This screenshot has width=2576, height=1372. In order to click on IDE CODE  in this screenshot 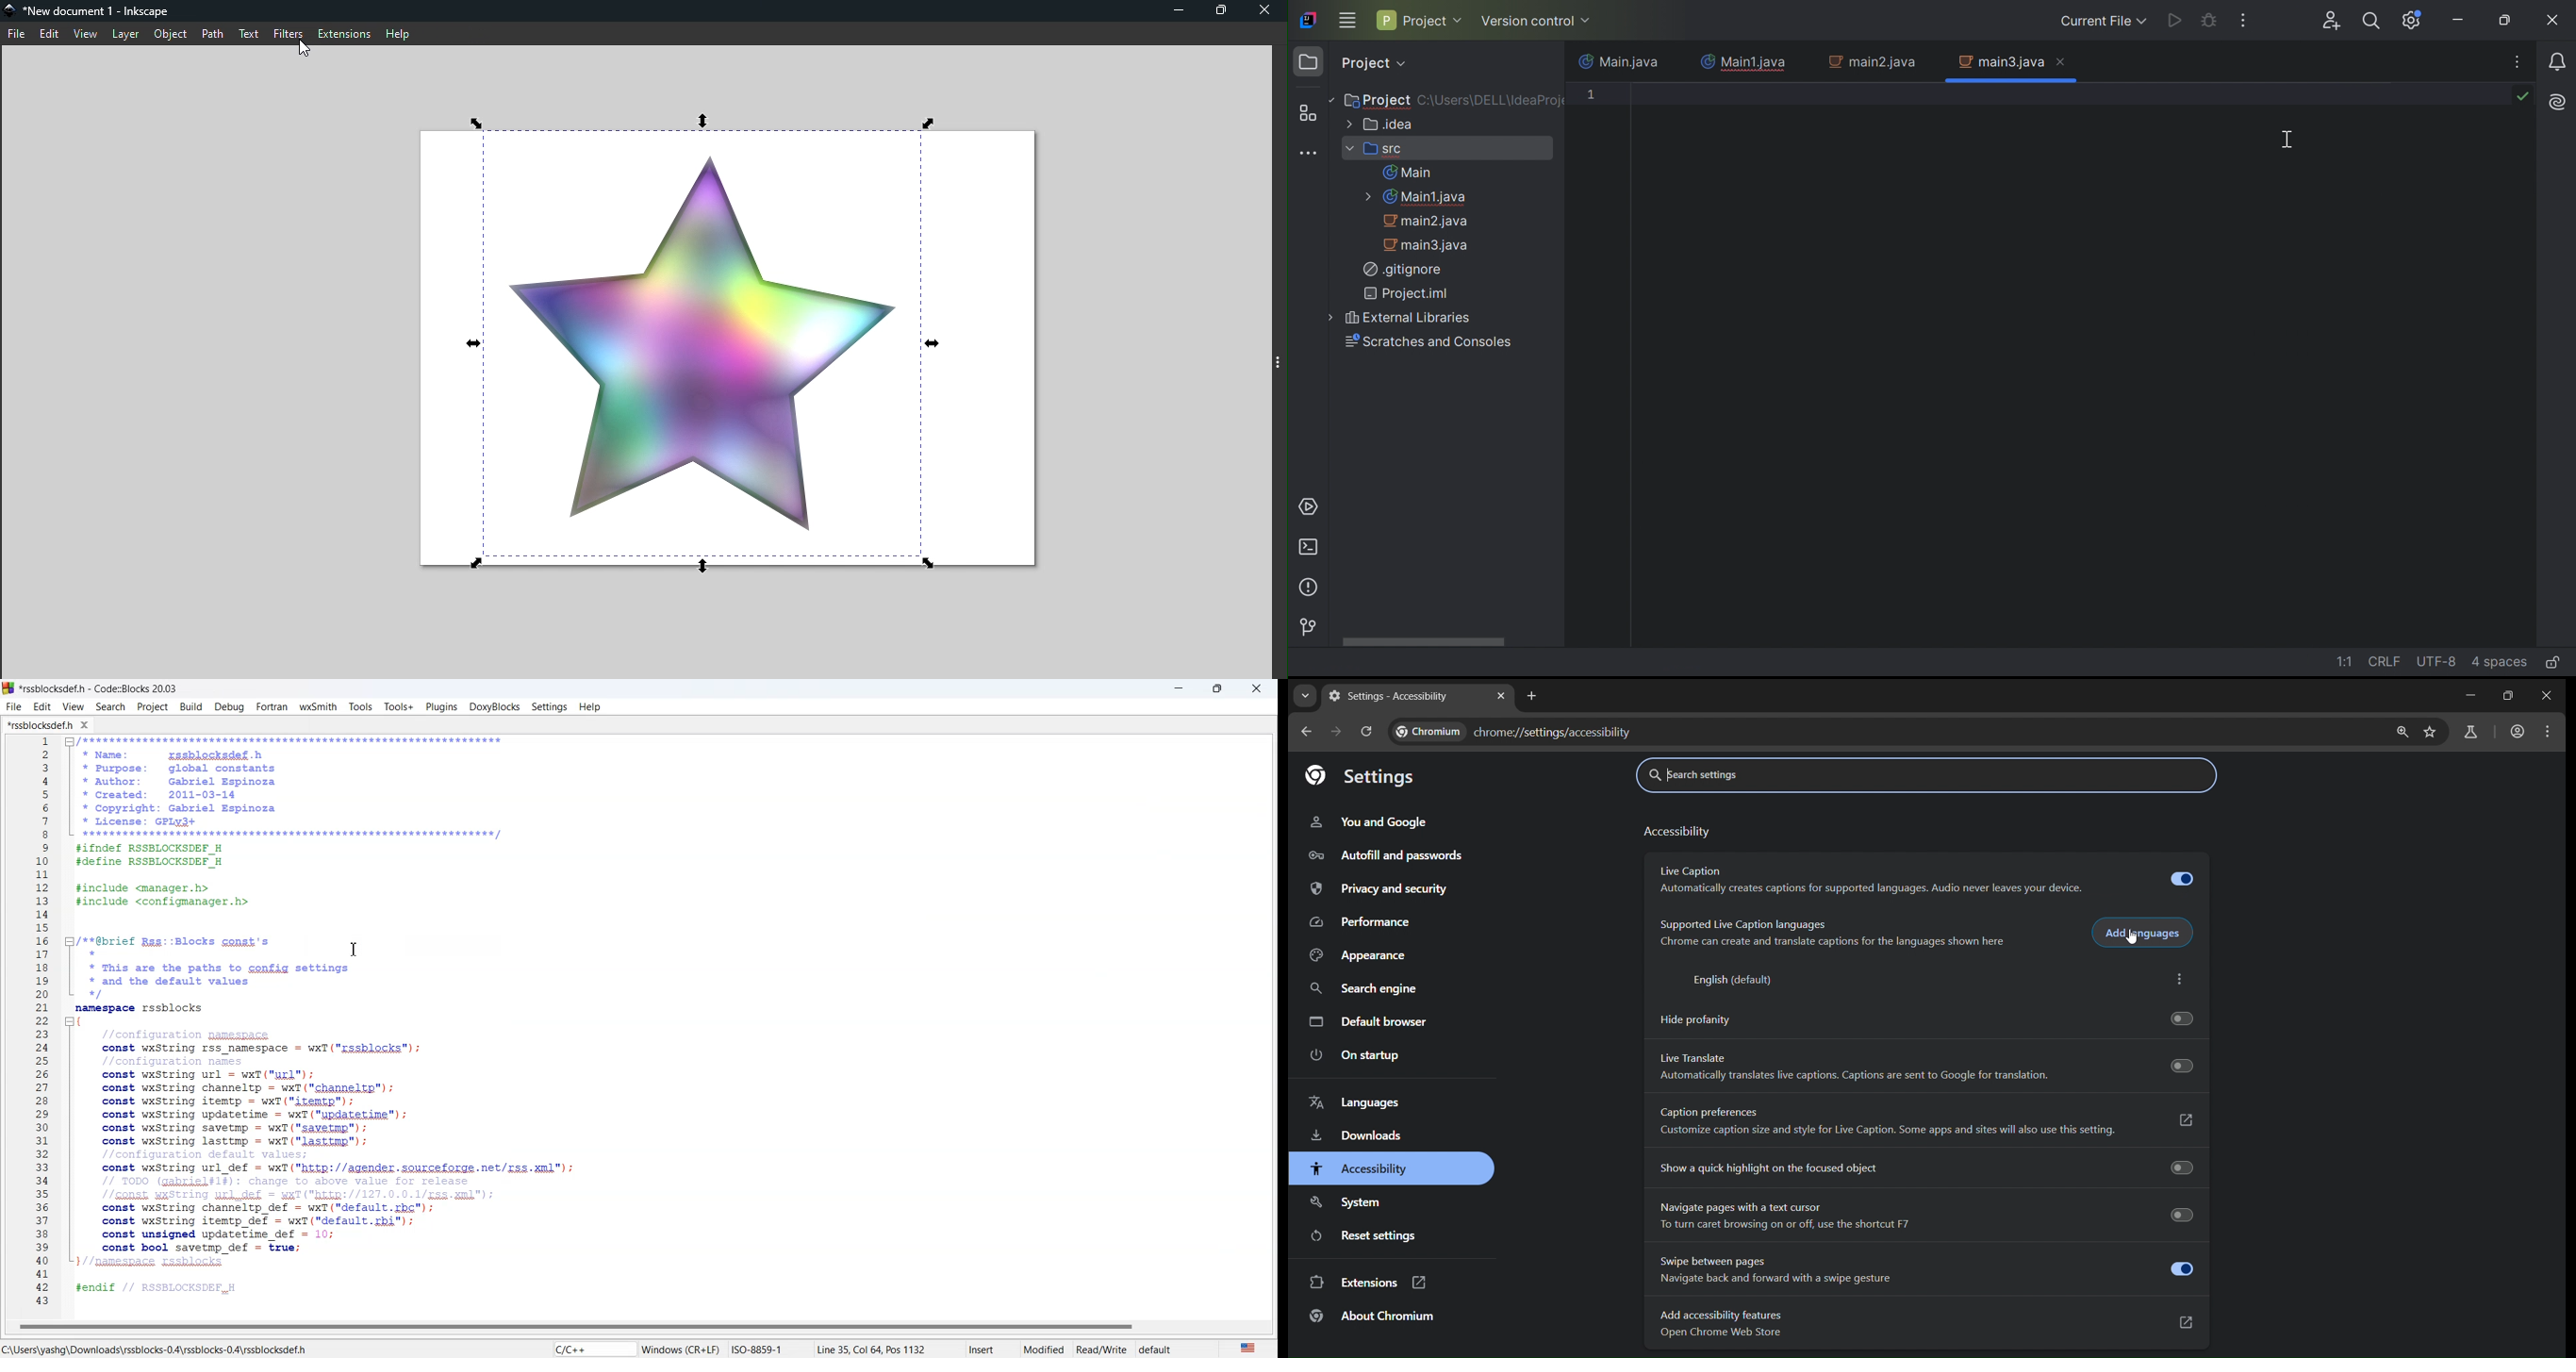, I will do `click(337, 1022)`.